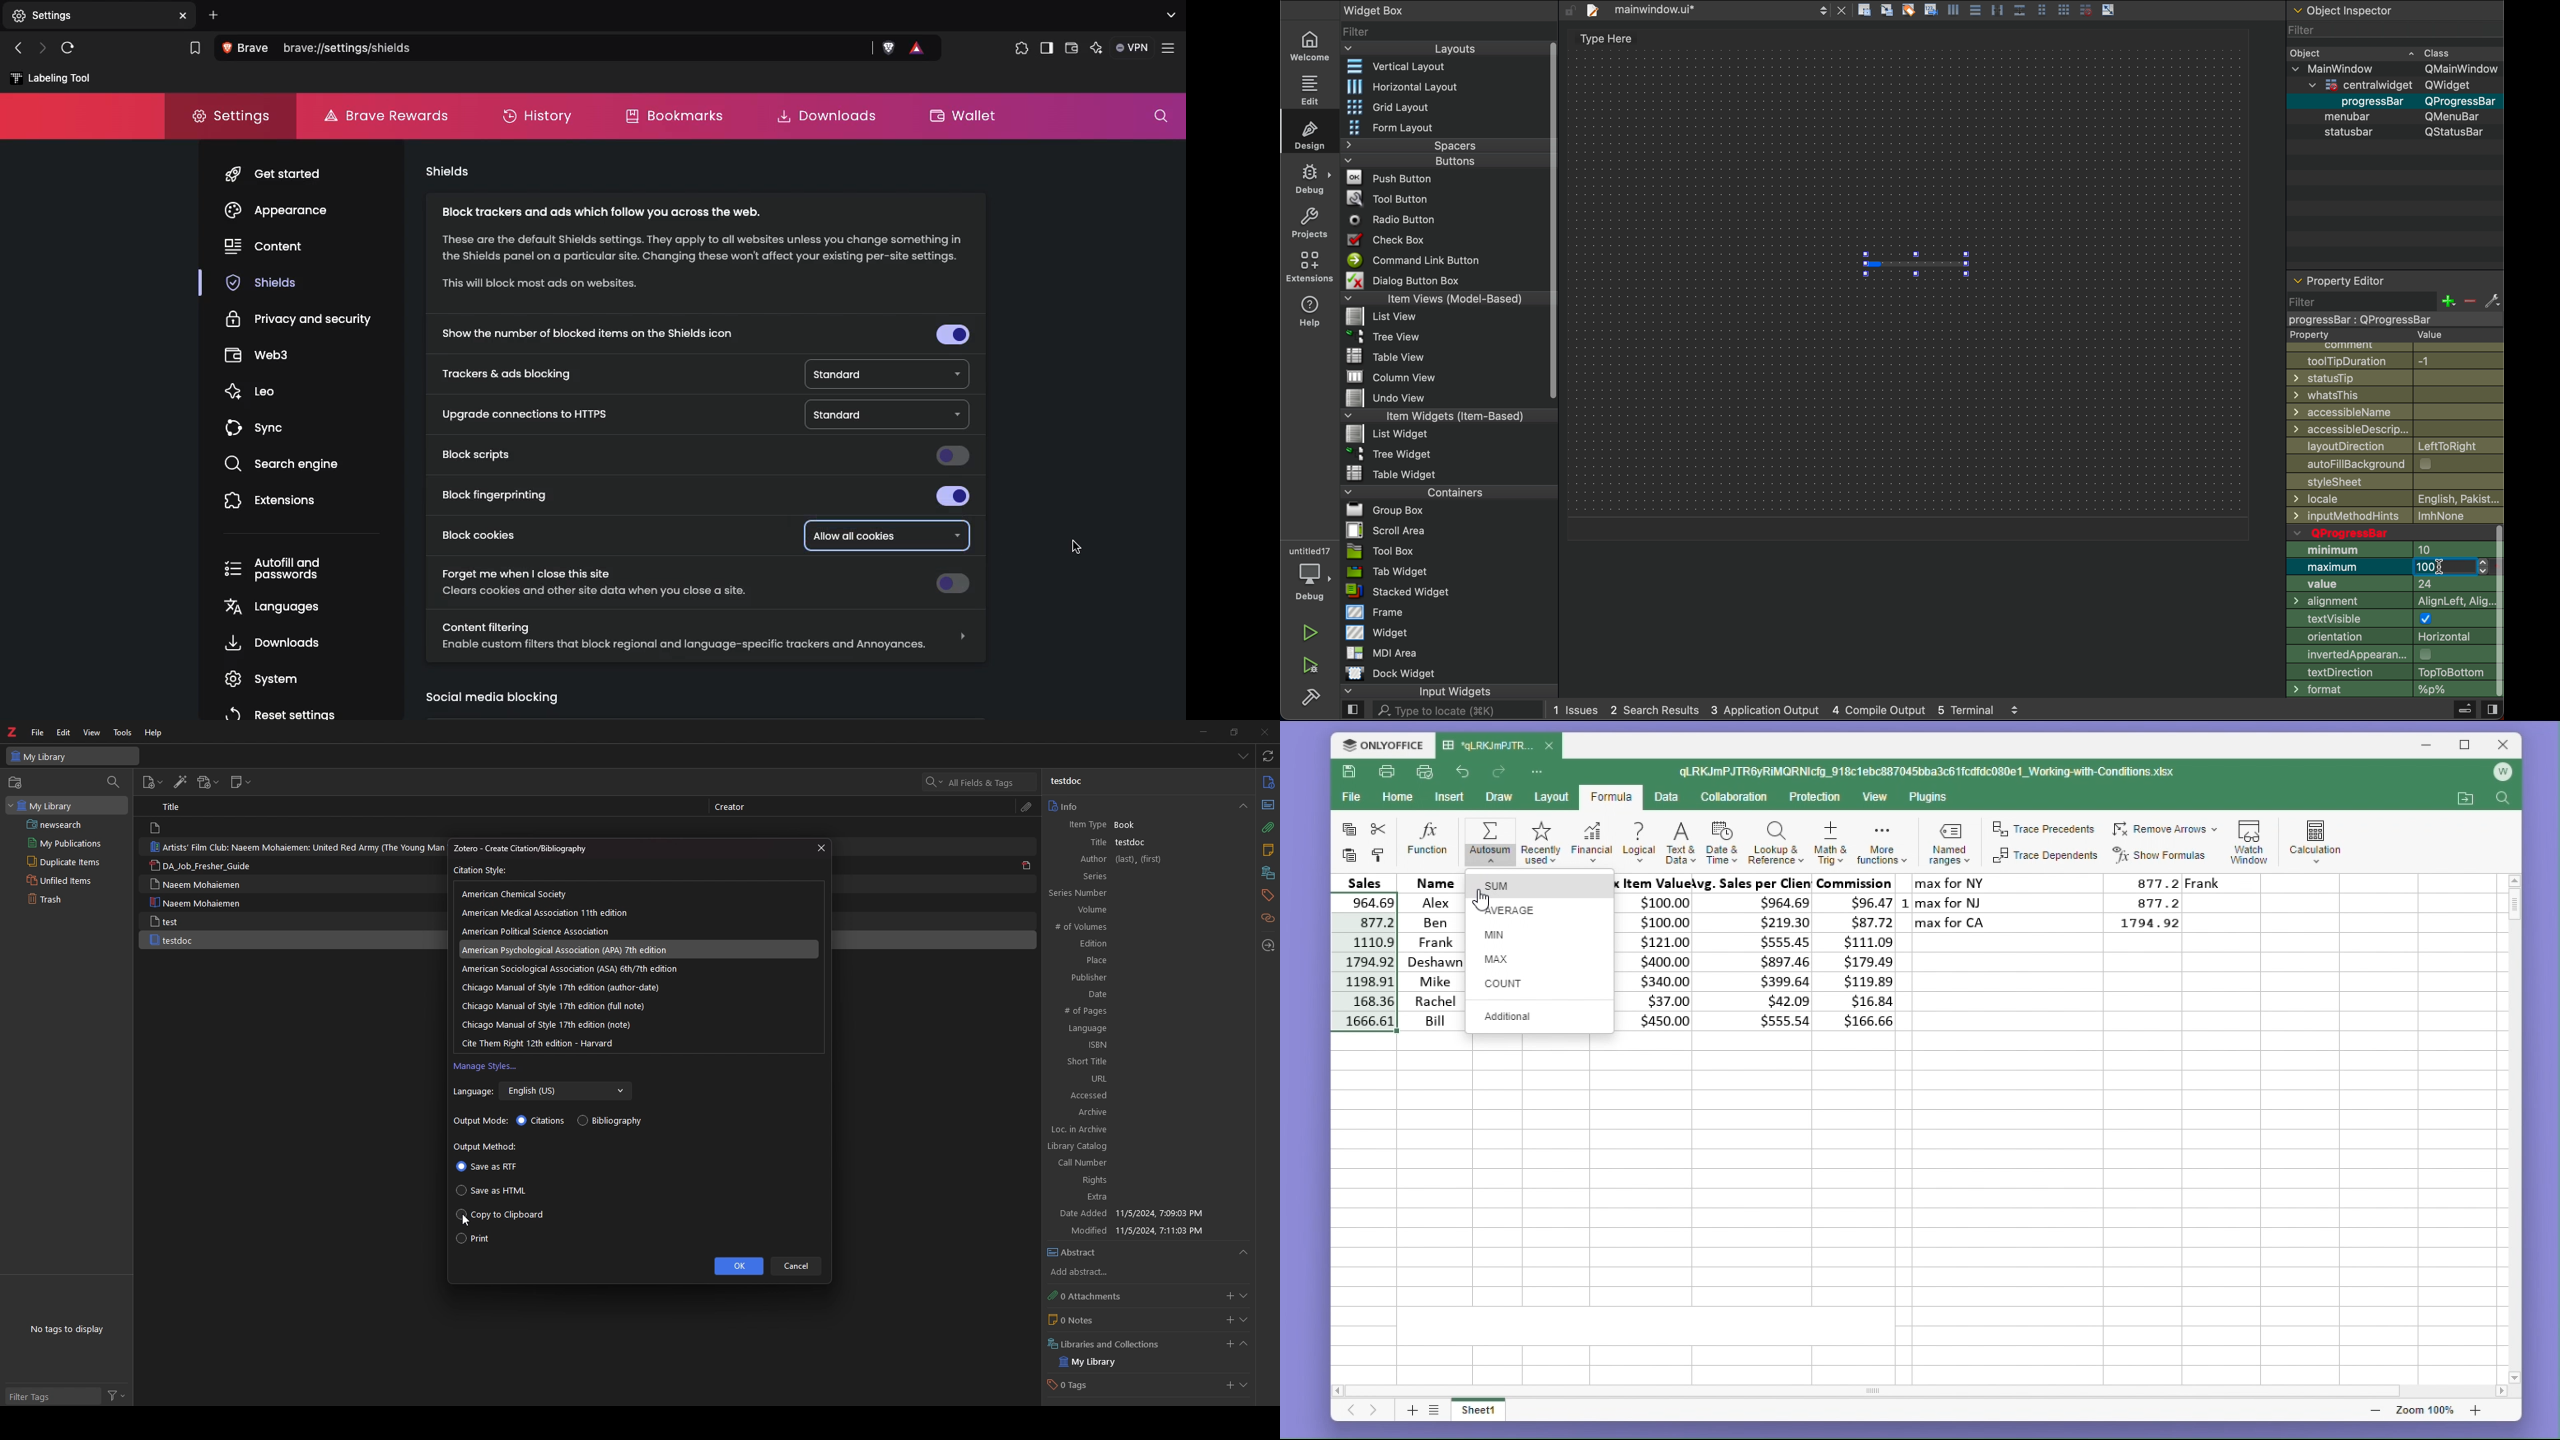 This screenshot has width=2576, height=1456. What do you see at coordinates (63, 880) in the screenshot?
I see `unfiled items` at bounding box center [63, 880].